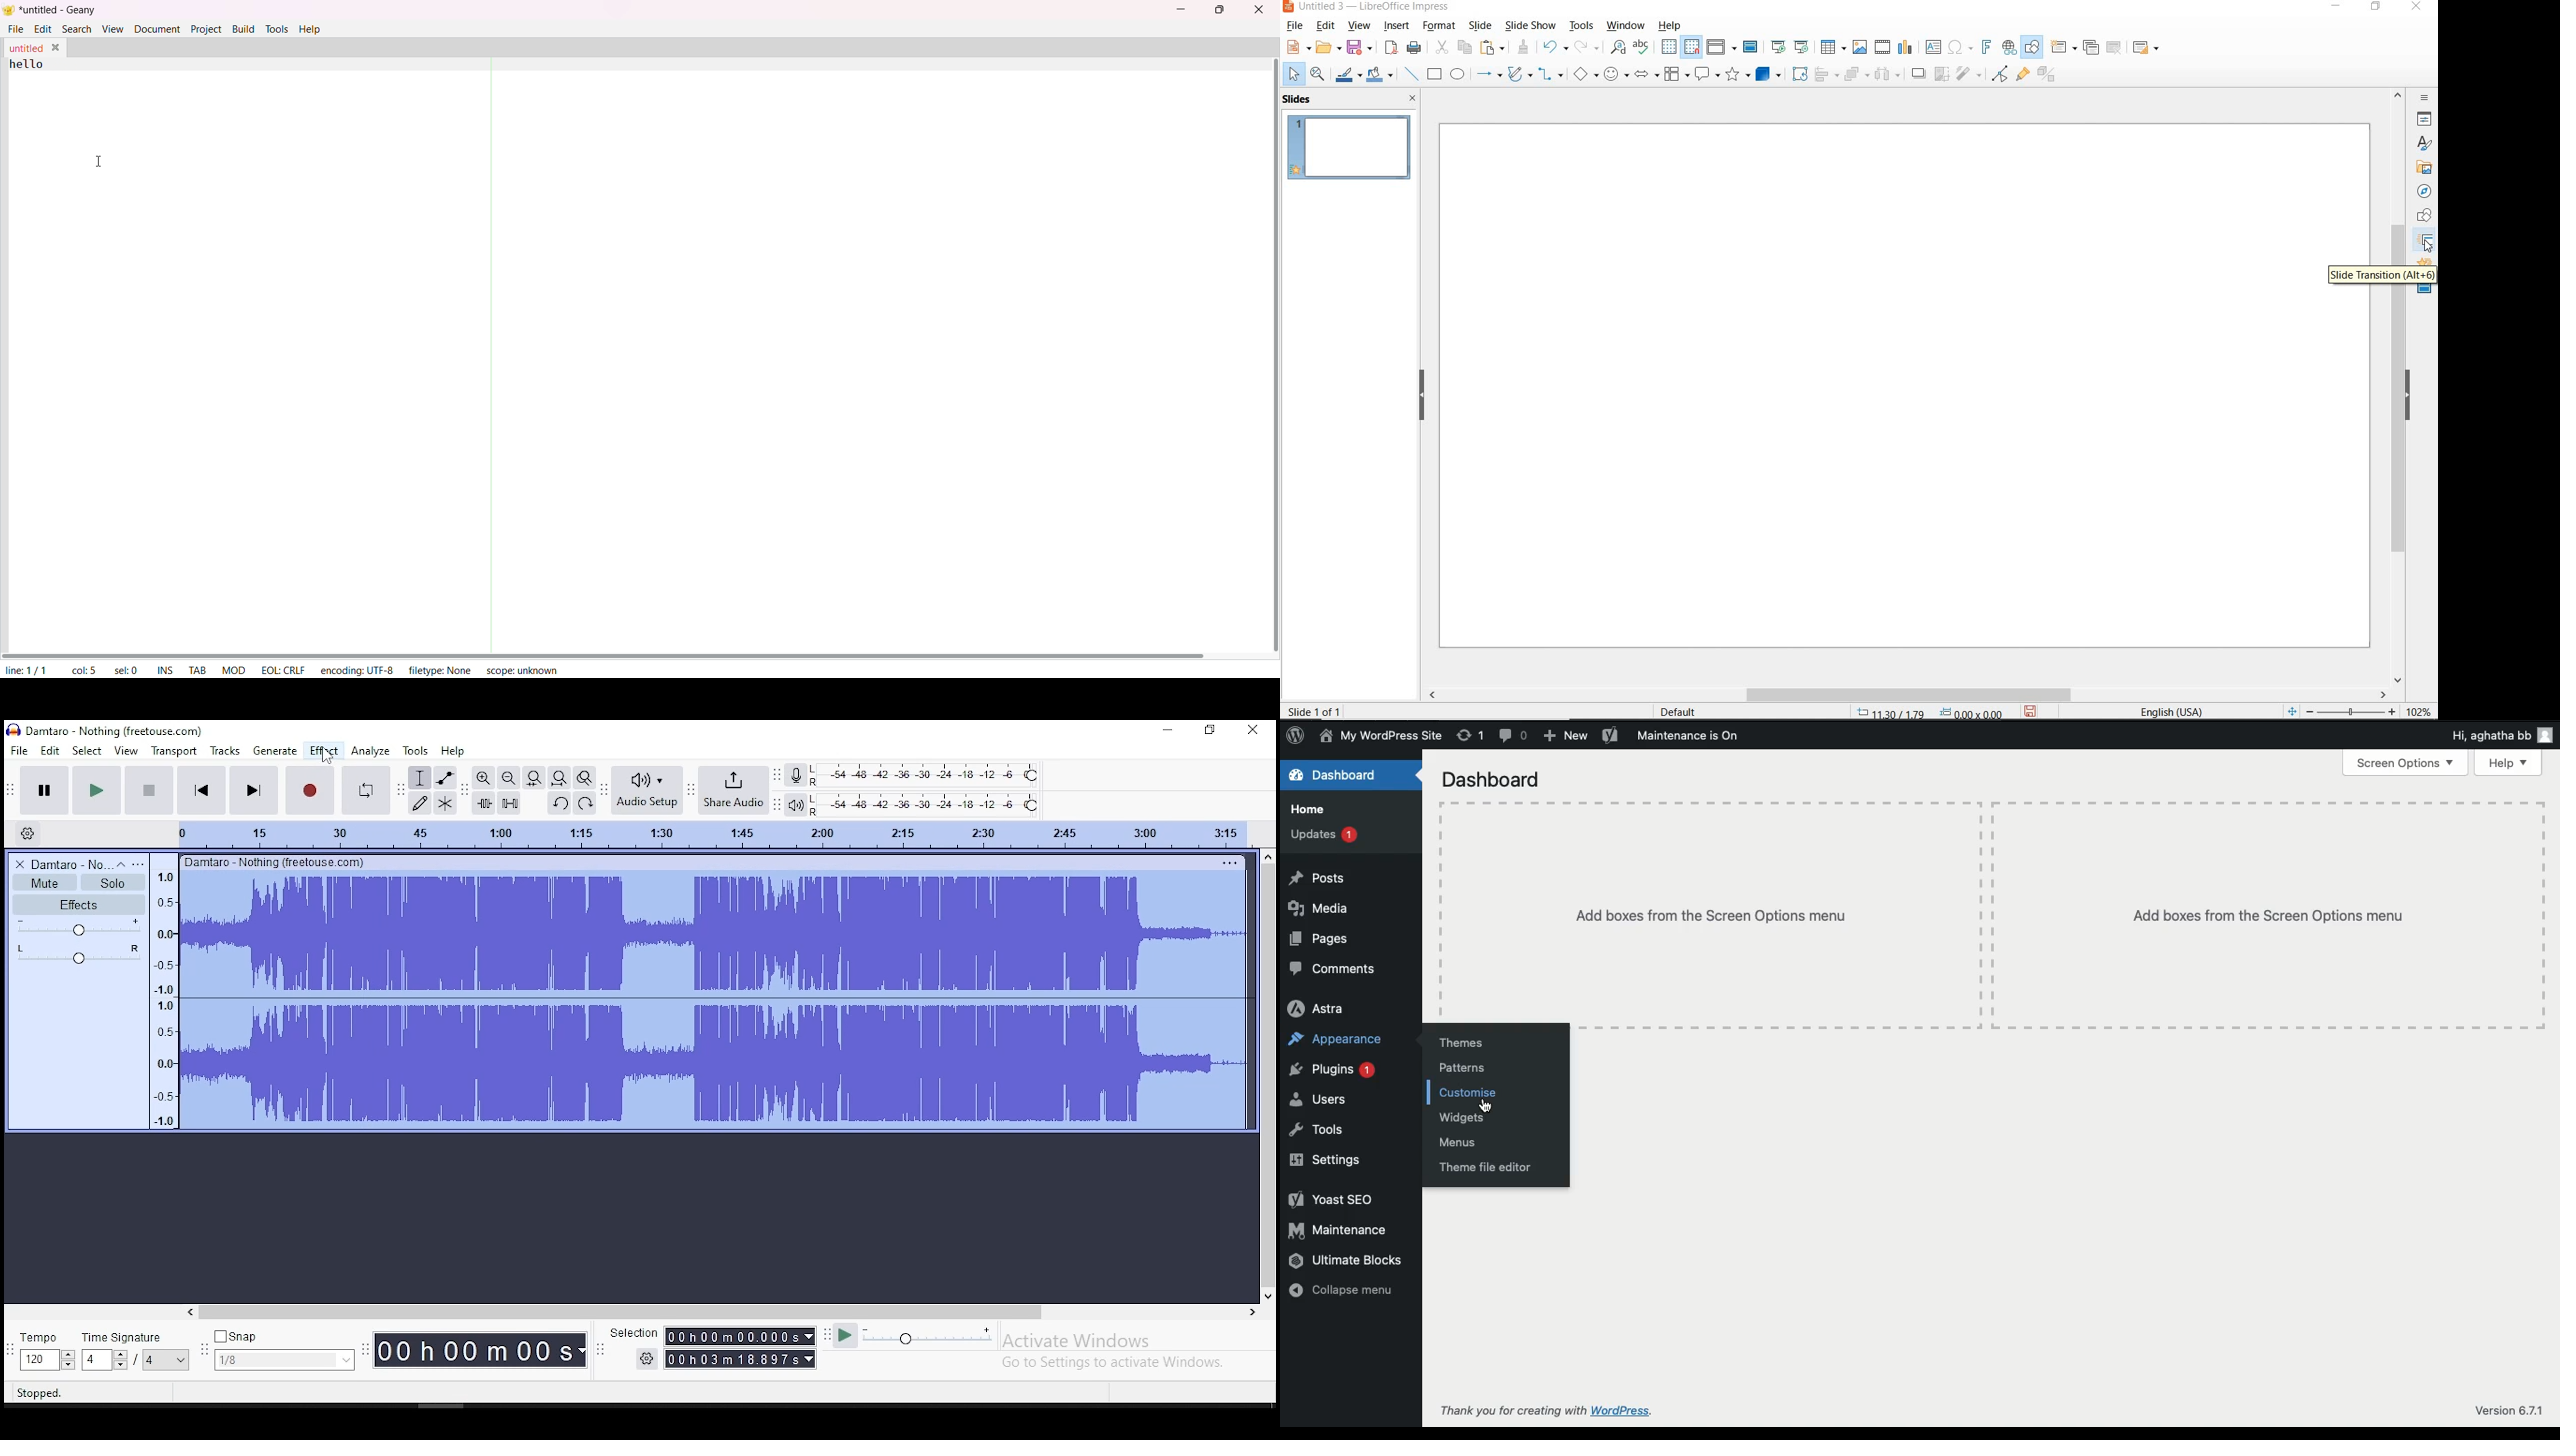 The image size is (2576, 1456). I want to click on playback meter, so click(796, 805).